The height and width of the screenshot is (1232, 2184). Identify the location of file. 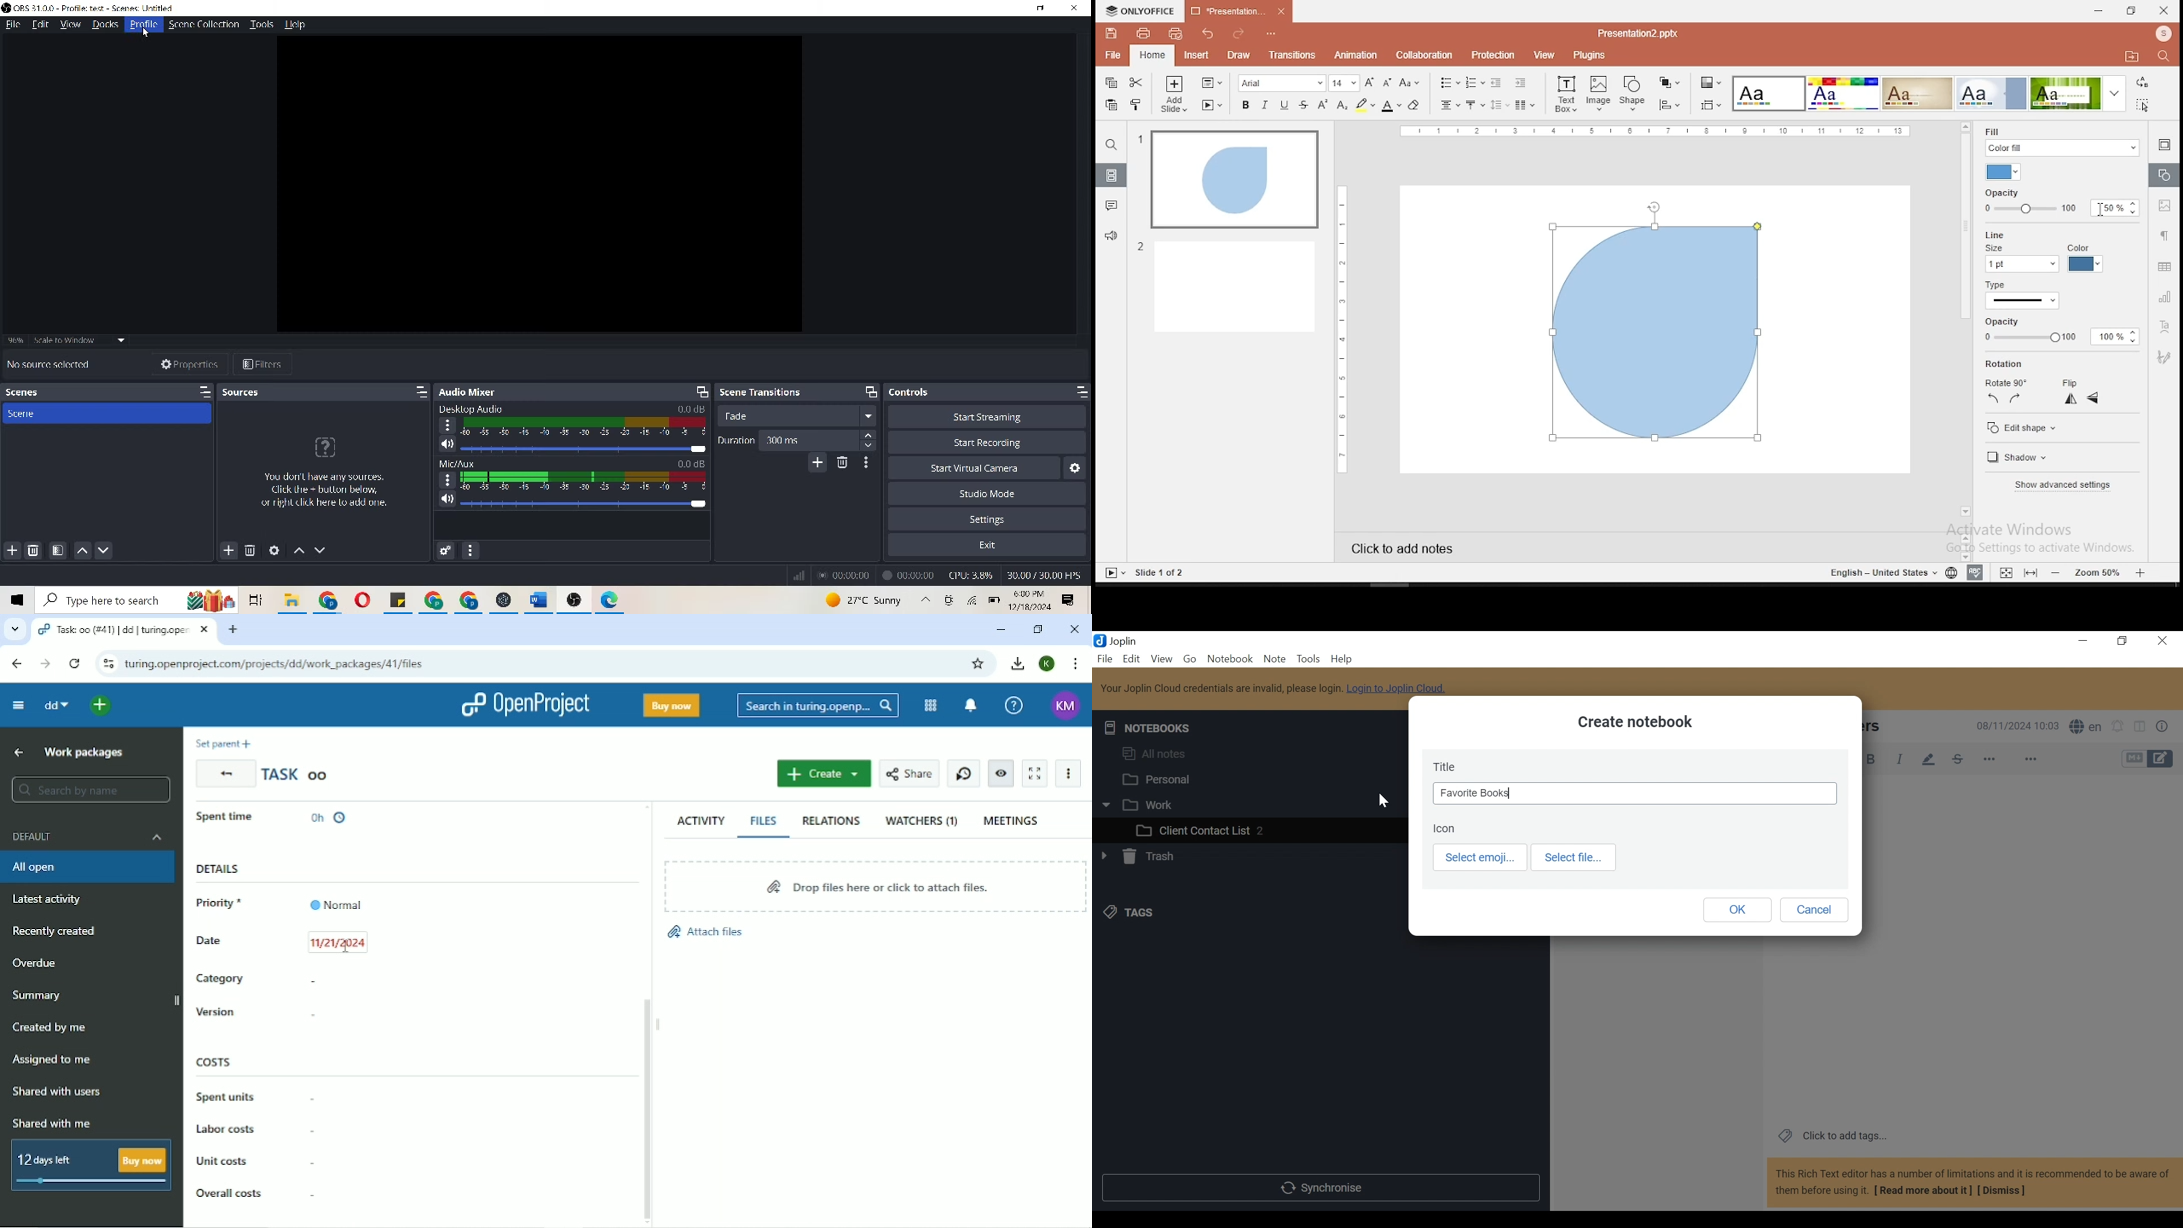
(1112, 55).